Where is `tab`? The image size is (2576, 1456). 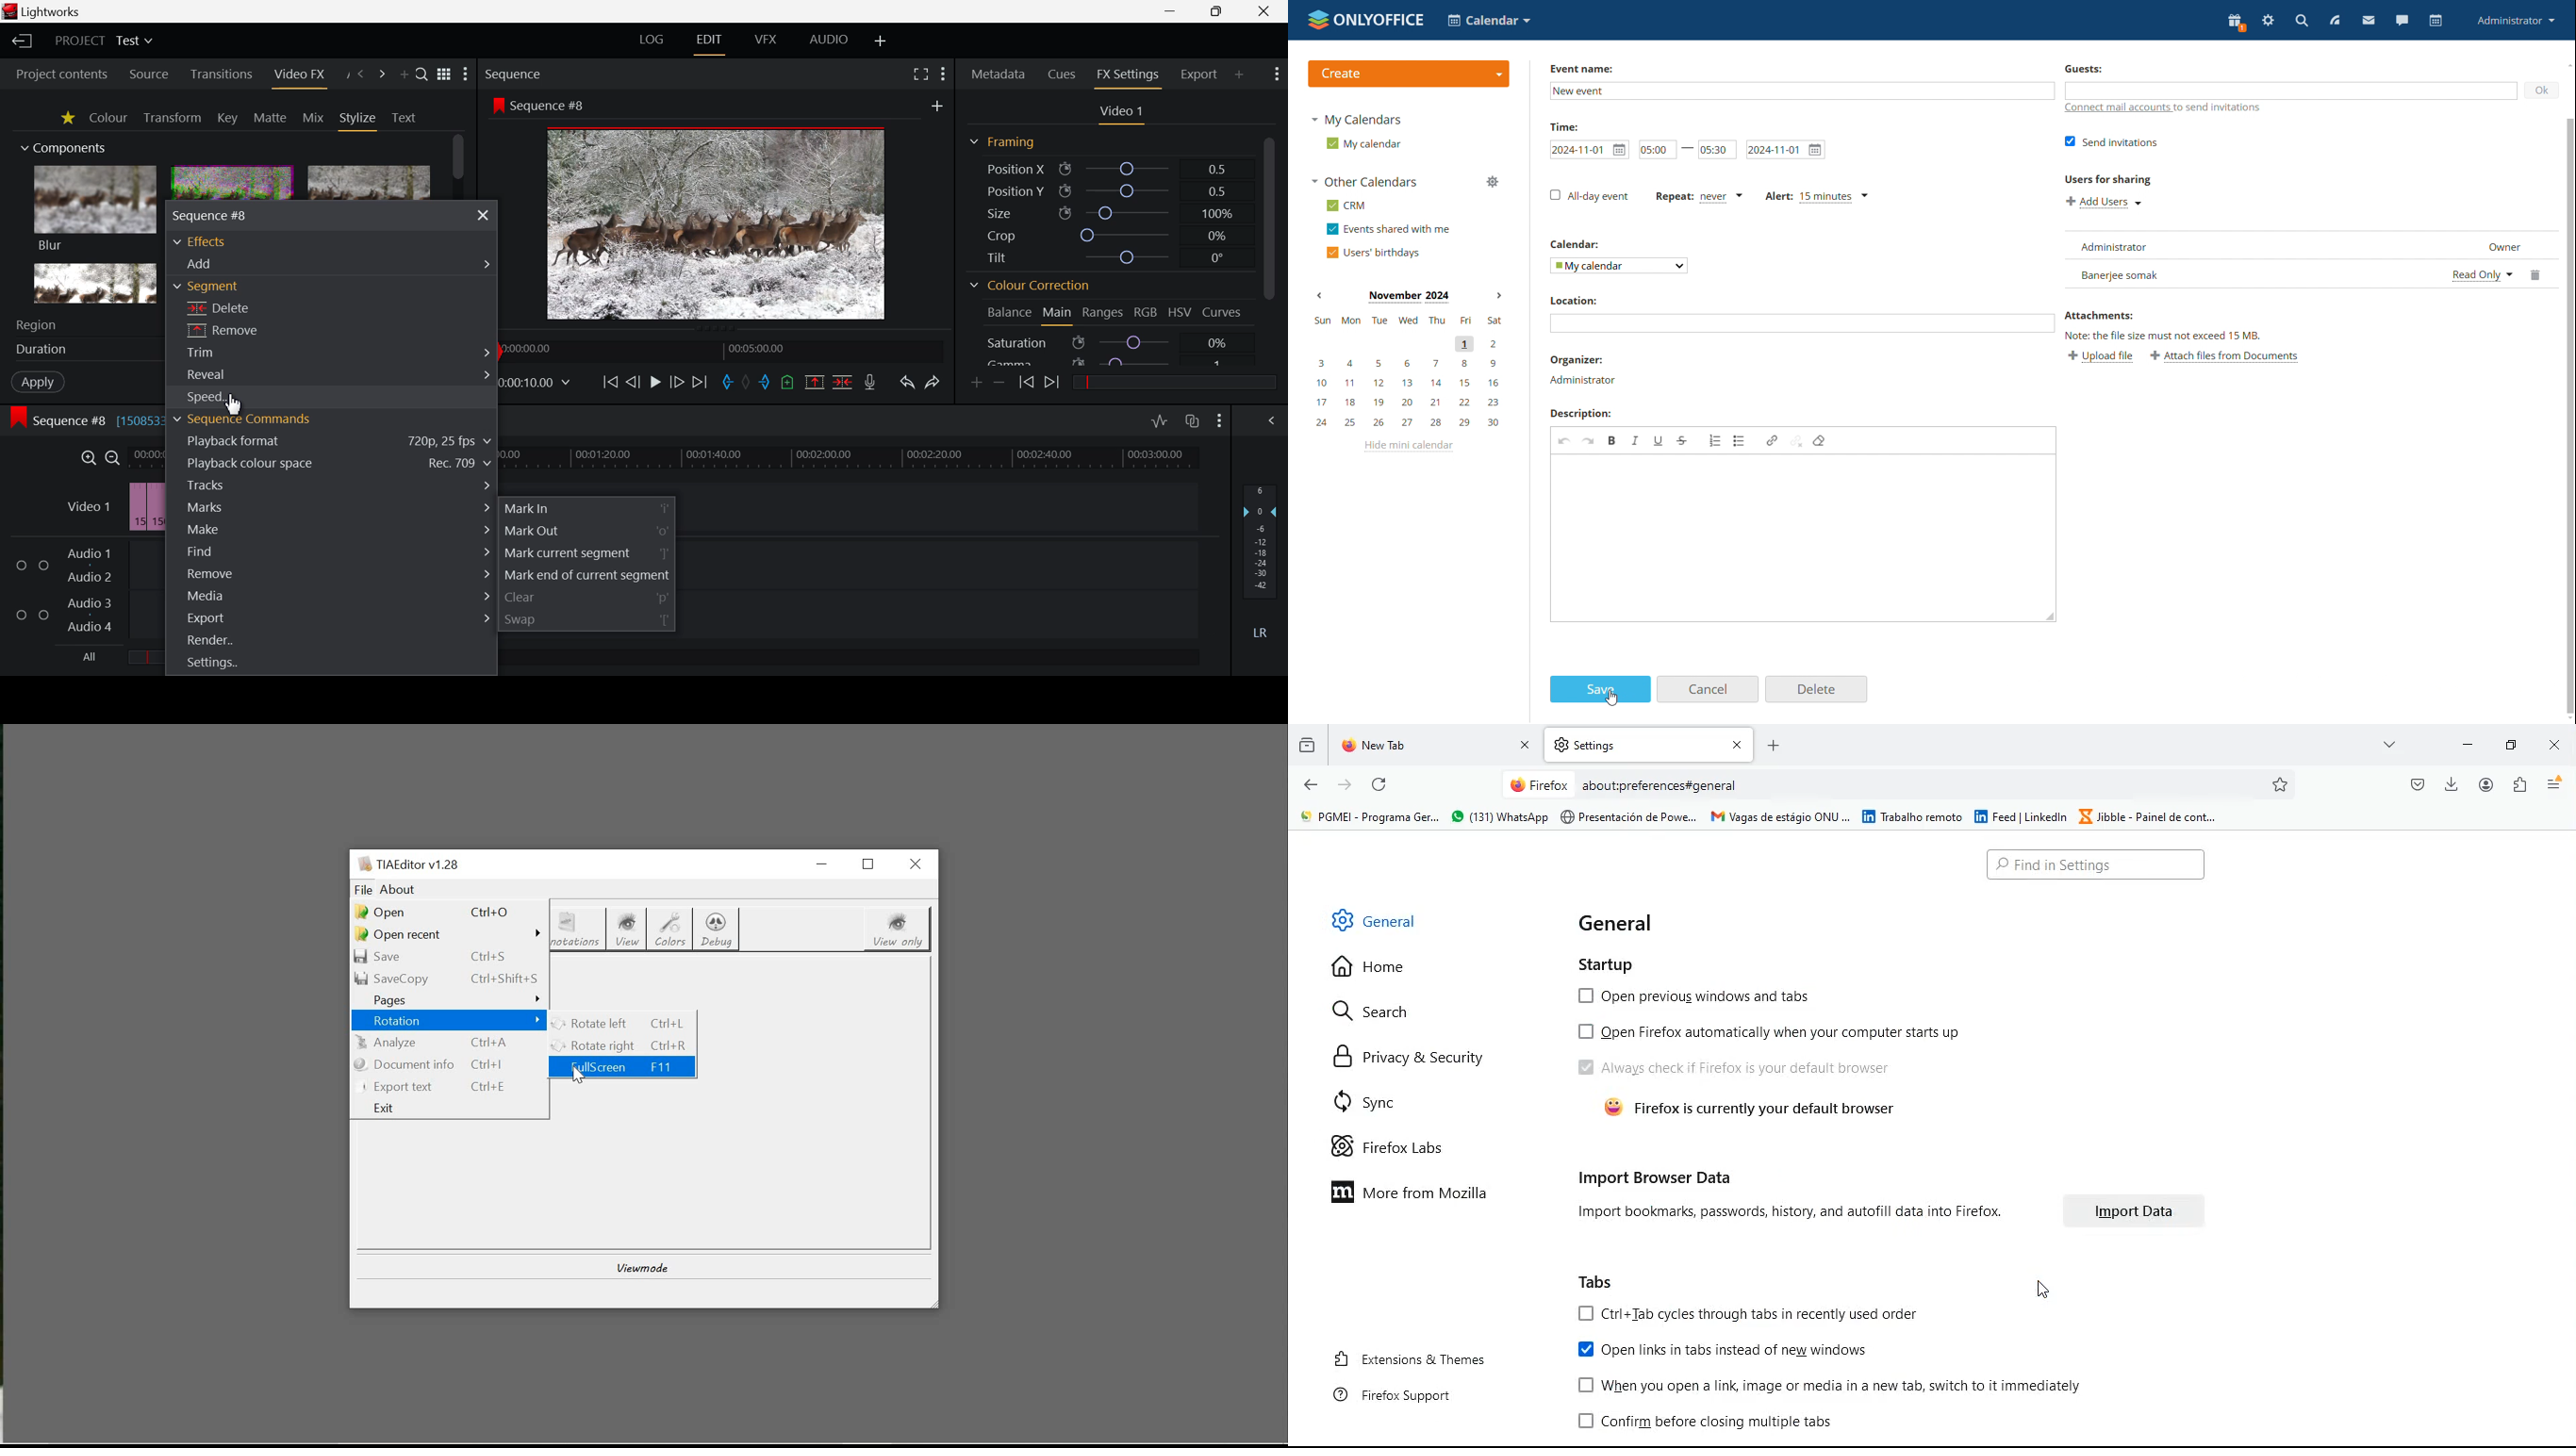 tab is located at coordinates (1439, 745).